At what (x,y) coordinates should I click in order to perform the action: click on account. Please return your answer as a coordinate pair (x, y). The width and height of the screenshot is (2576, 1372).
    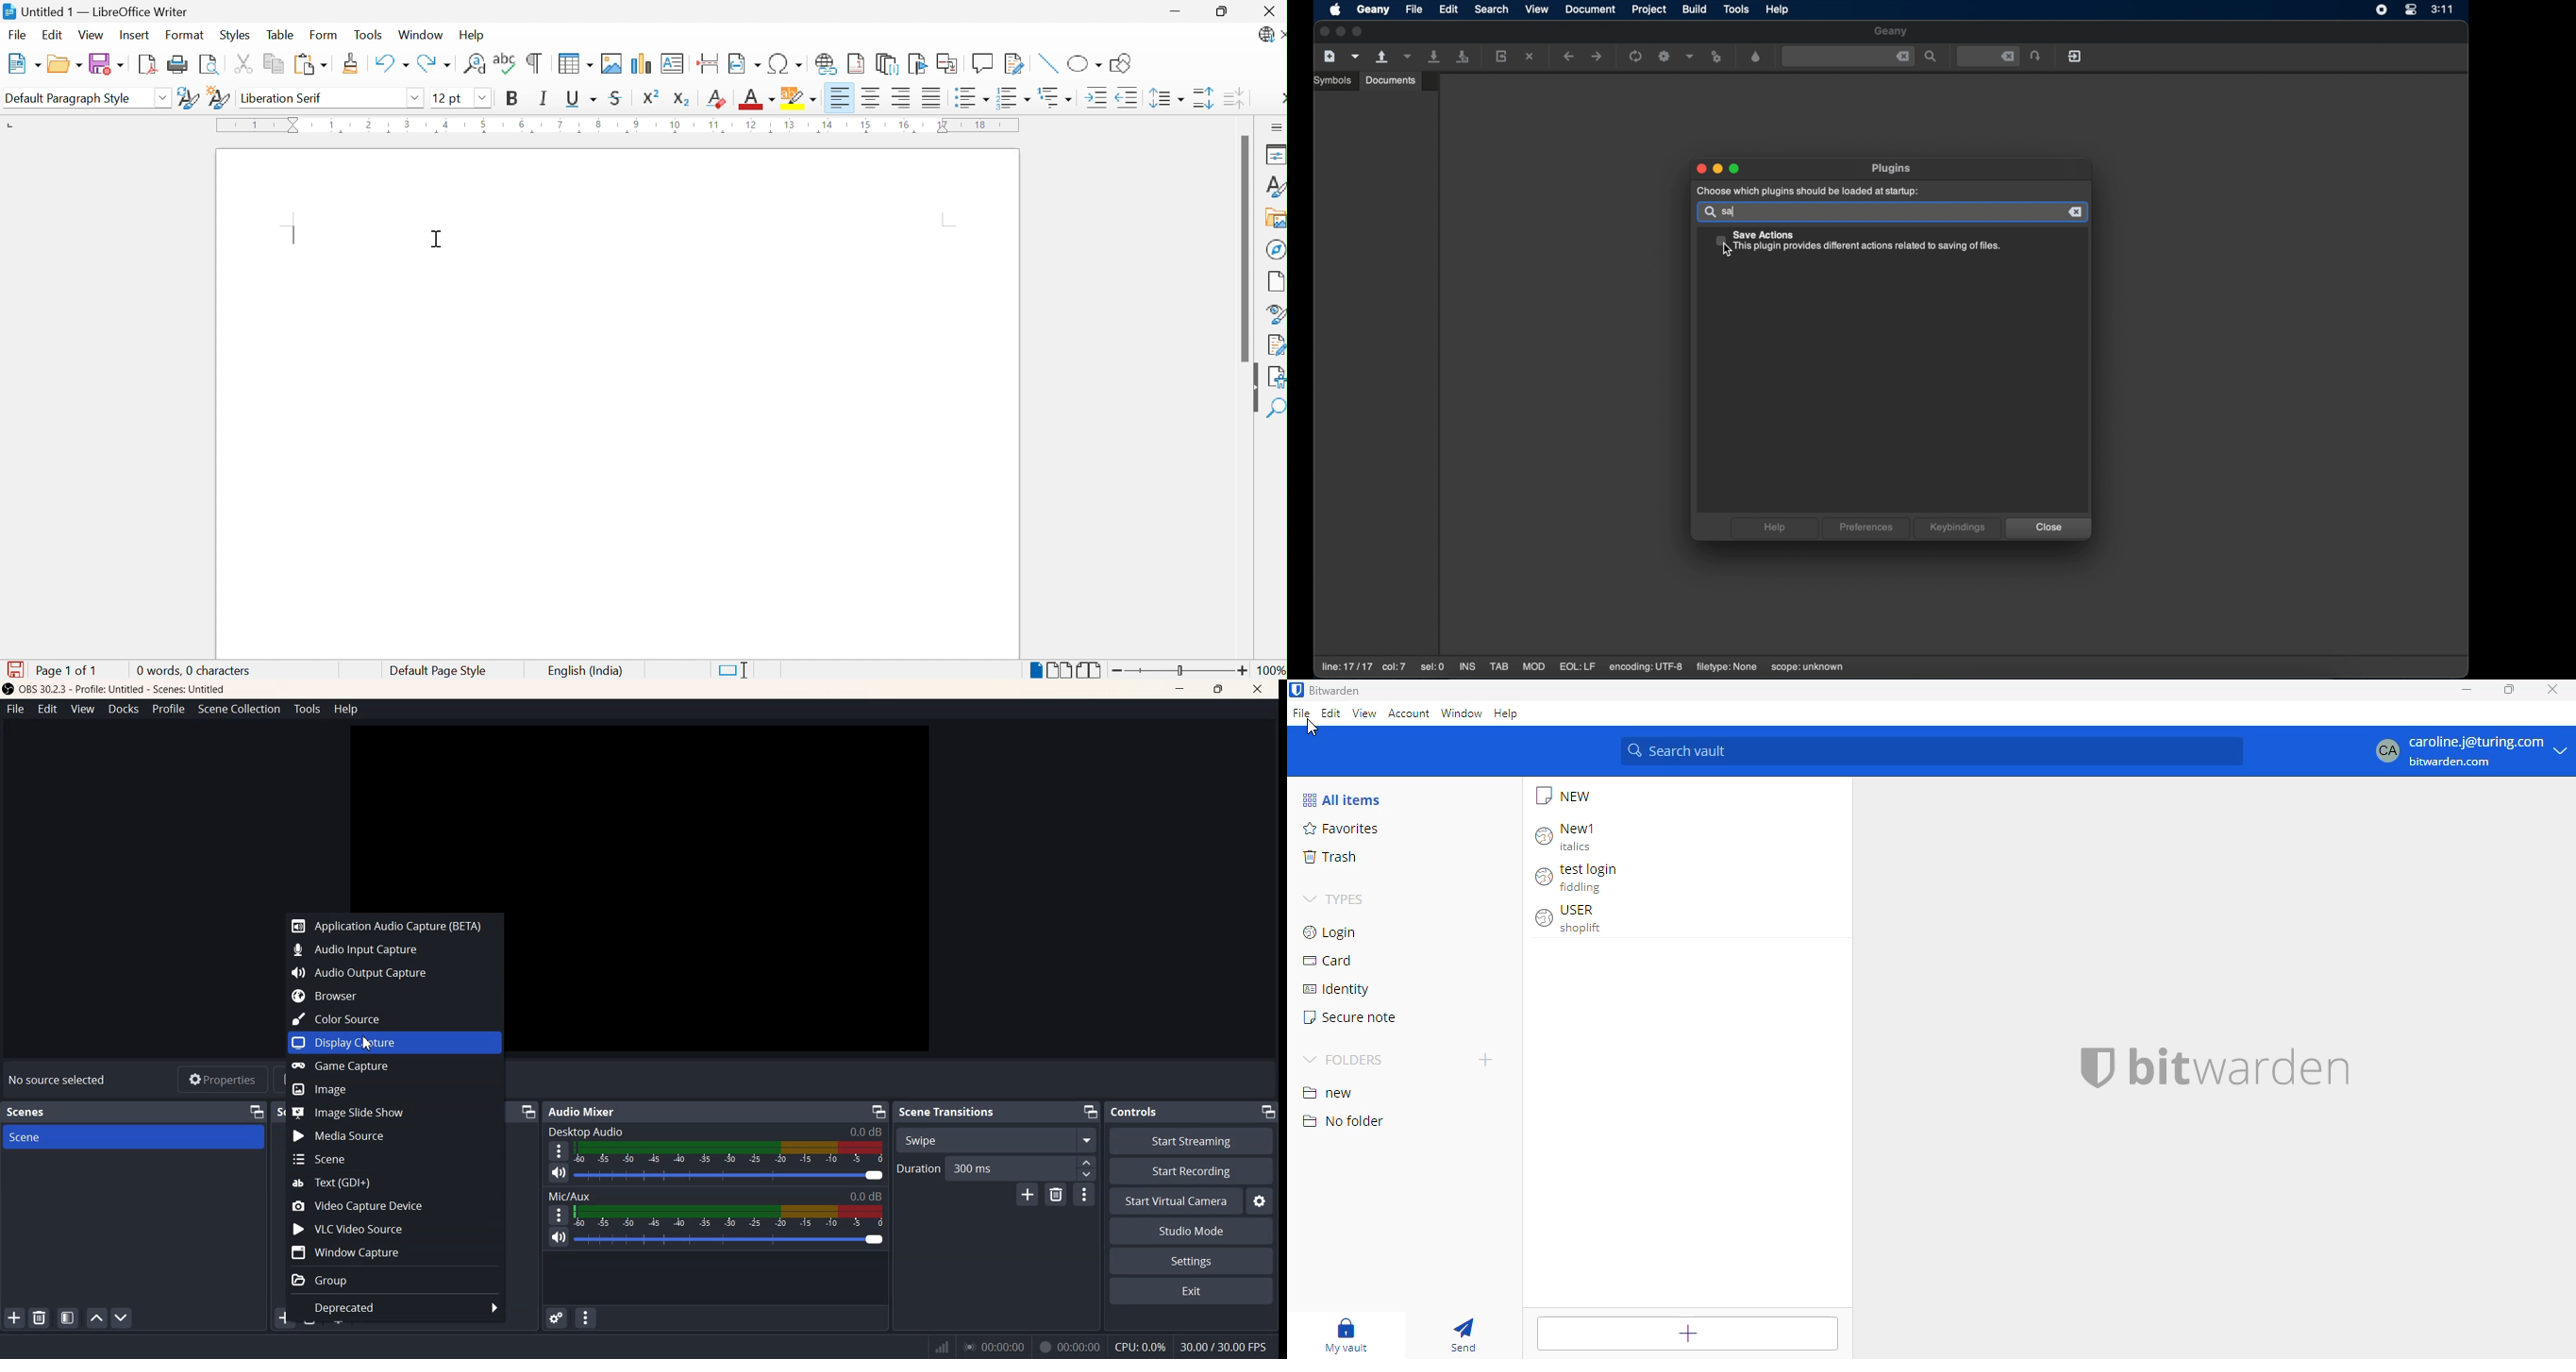
    Looking at the image, I should click on (1409, 714).